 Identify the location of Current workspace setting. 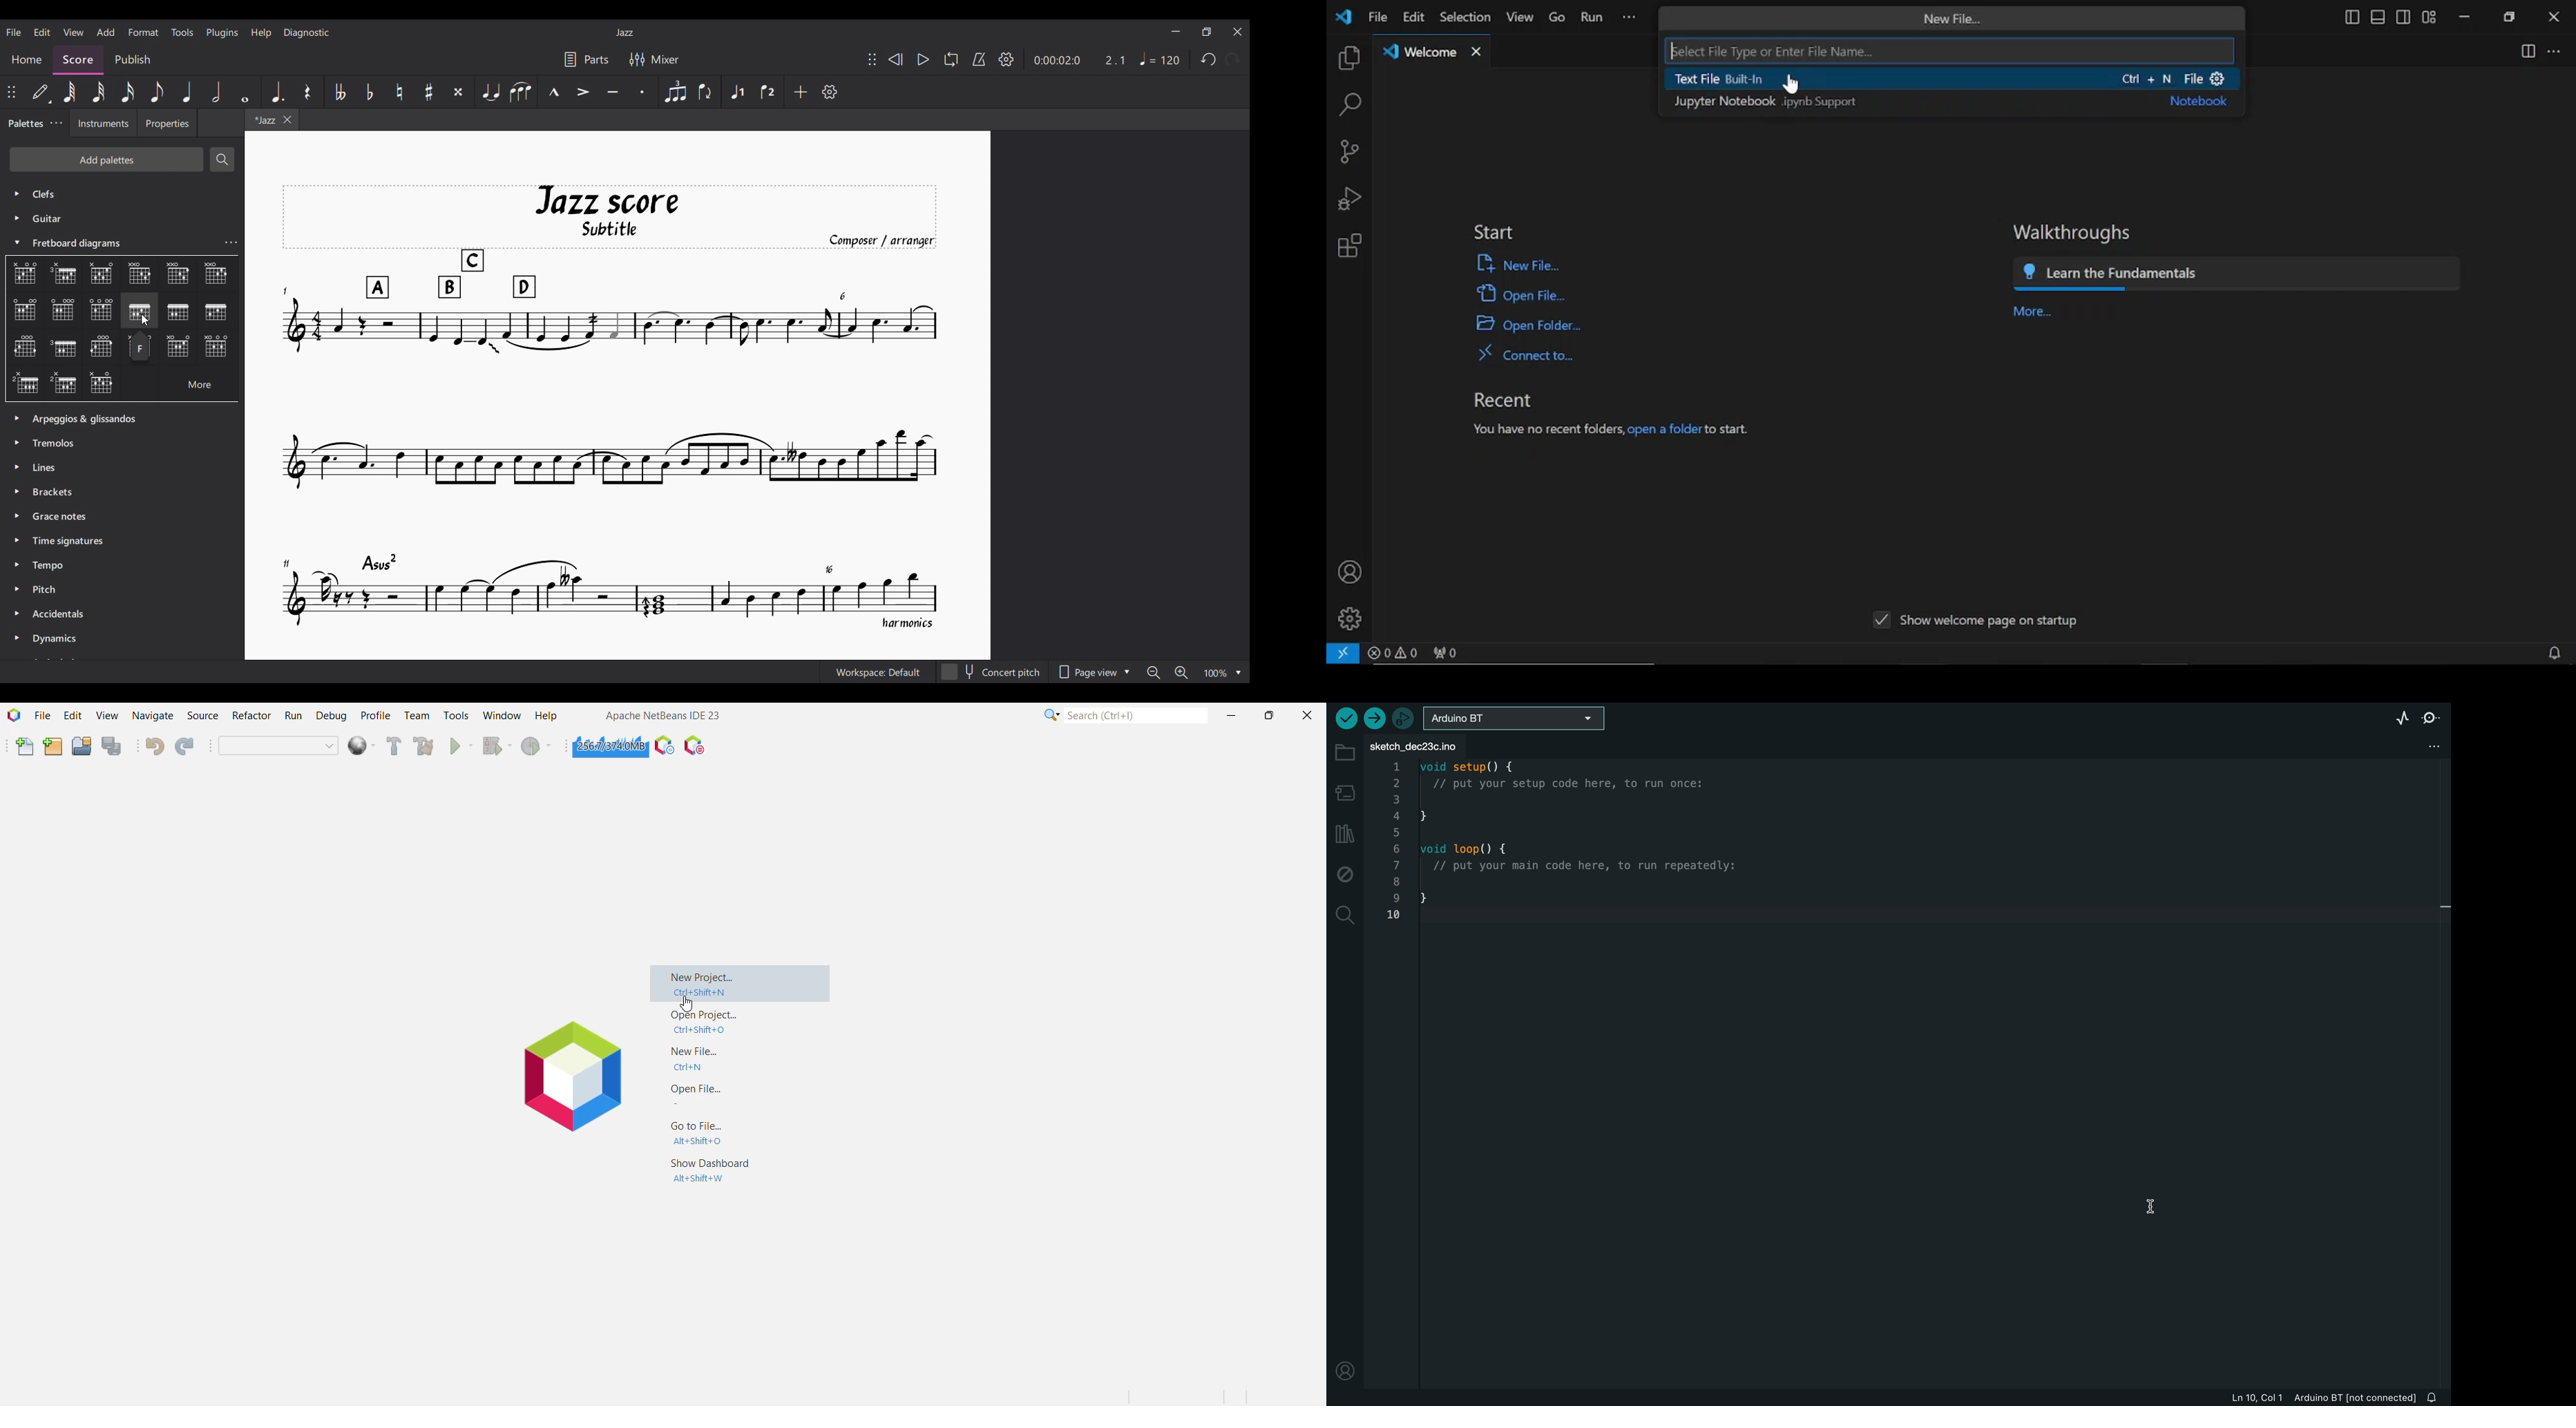
(878, 672).